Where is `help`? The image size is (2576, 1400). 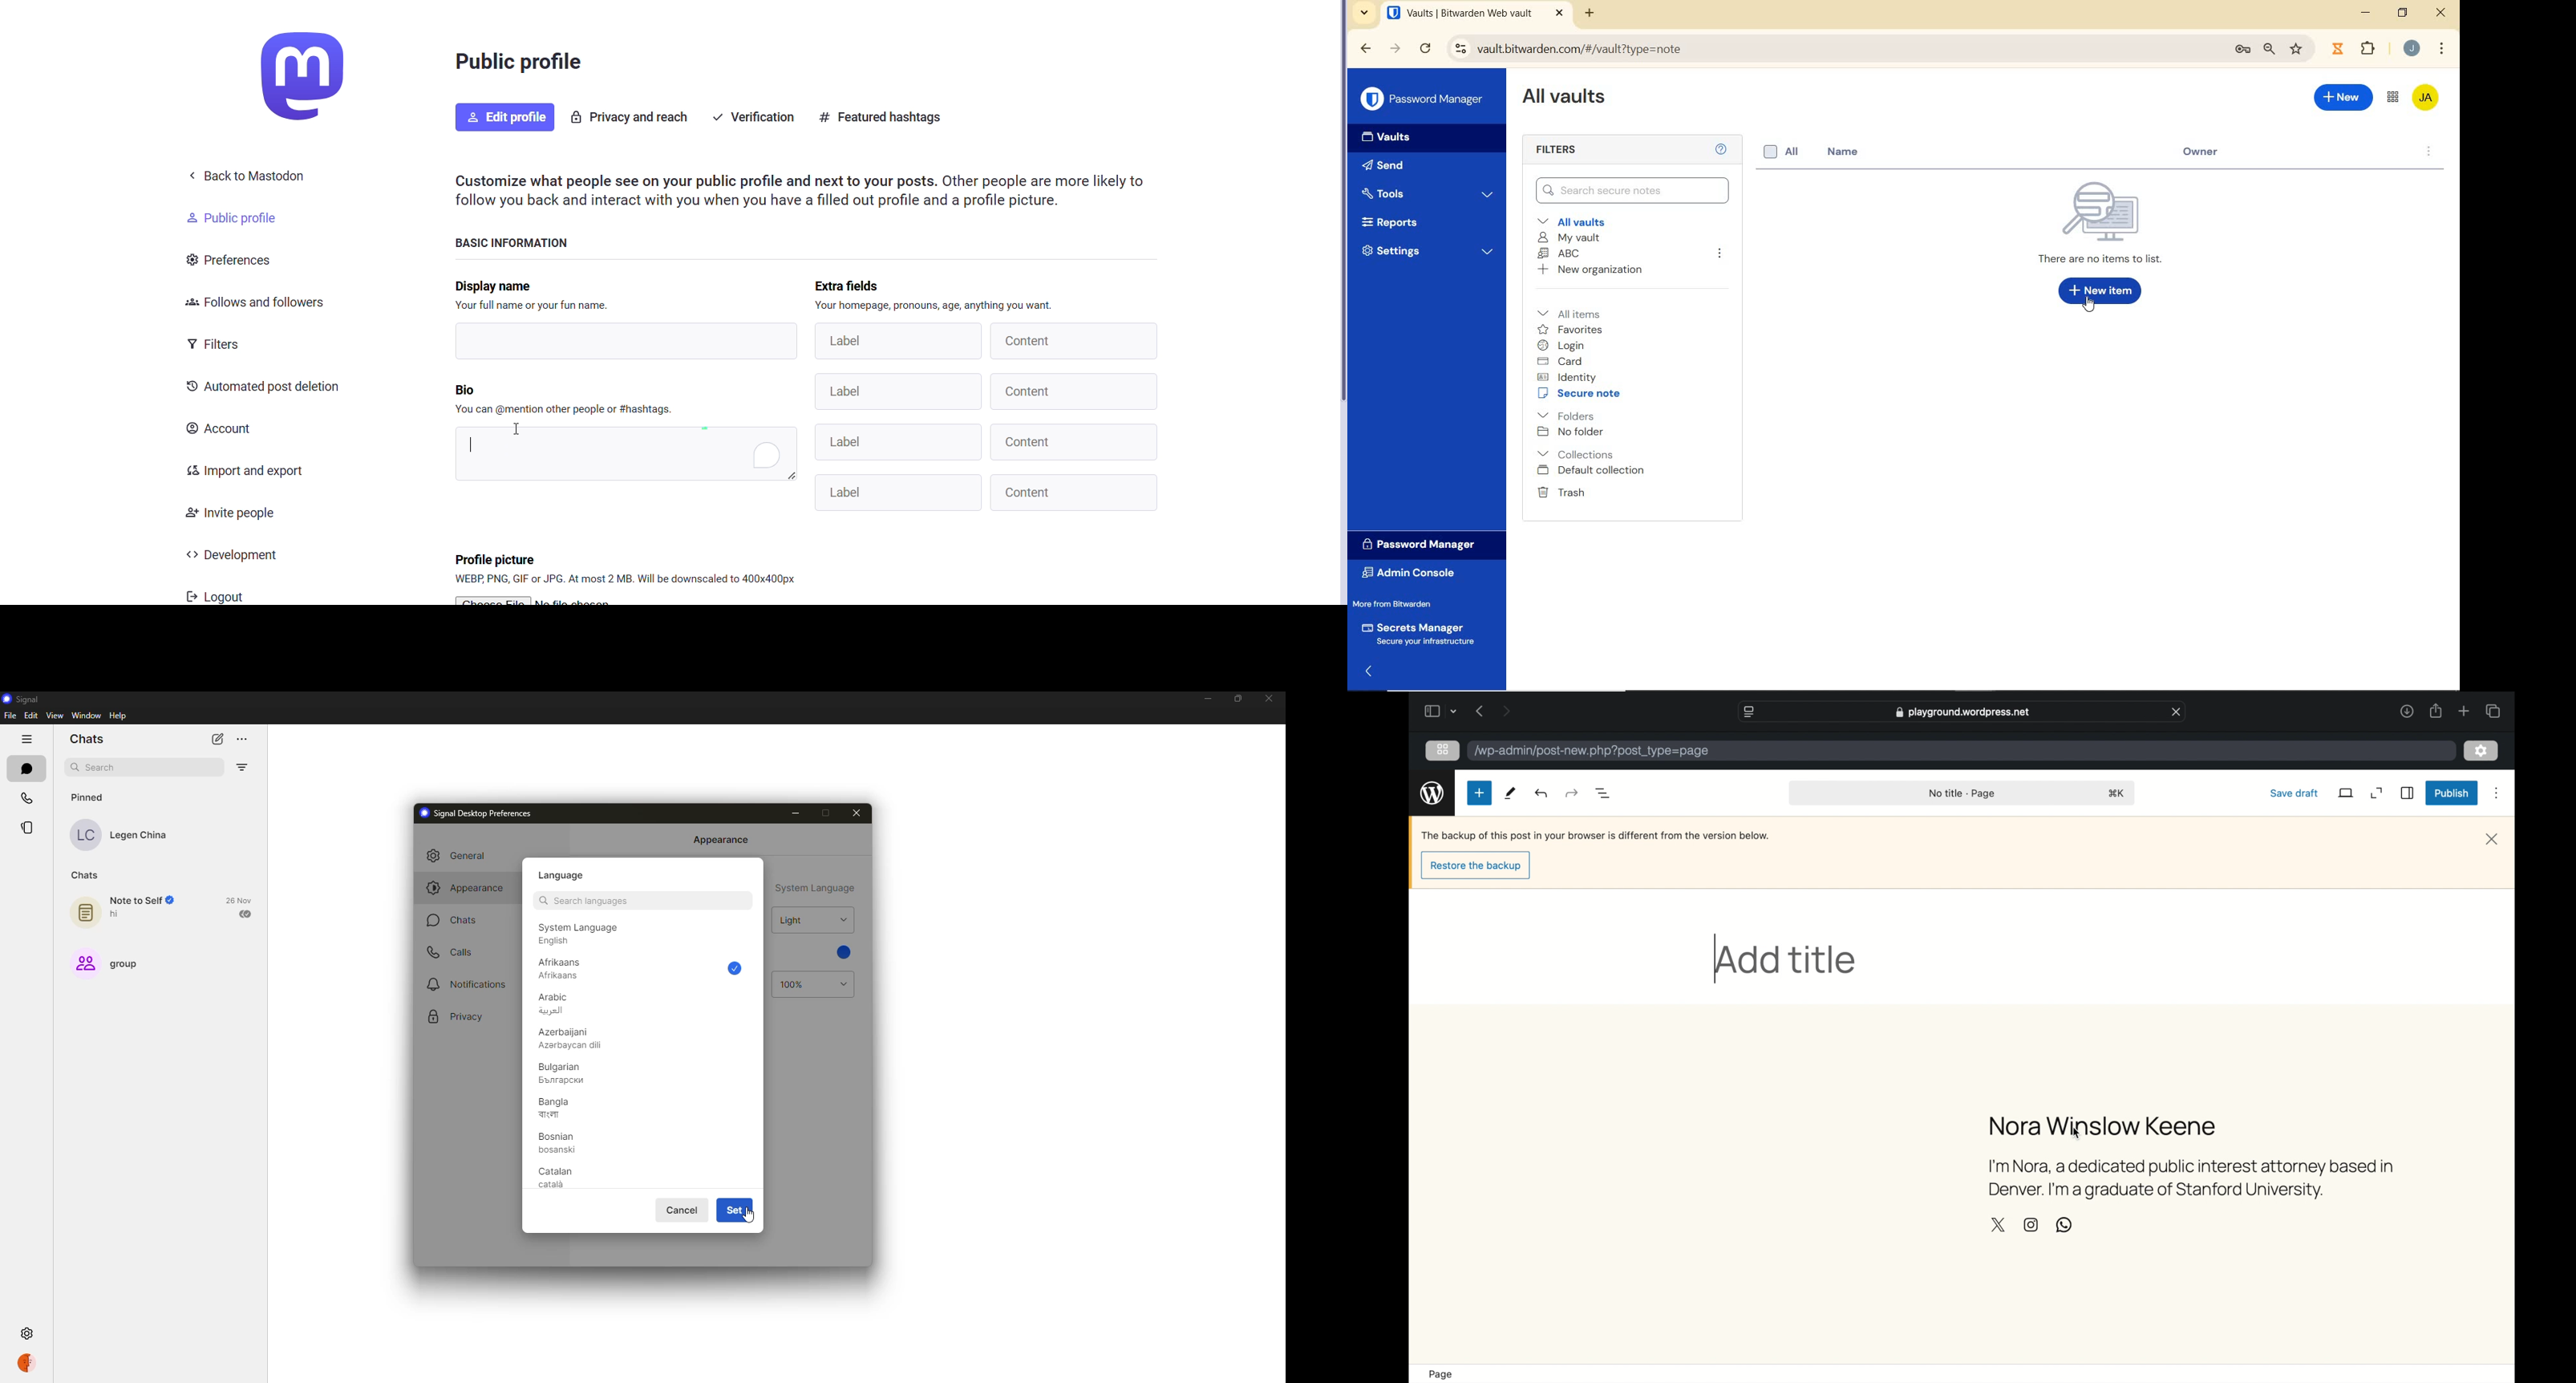
help is located at coordinates (117, 717).